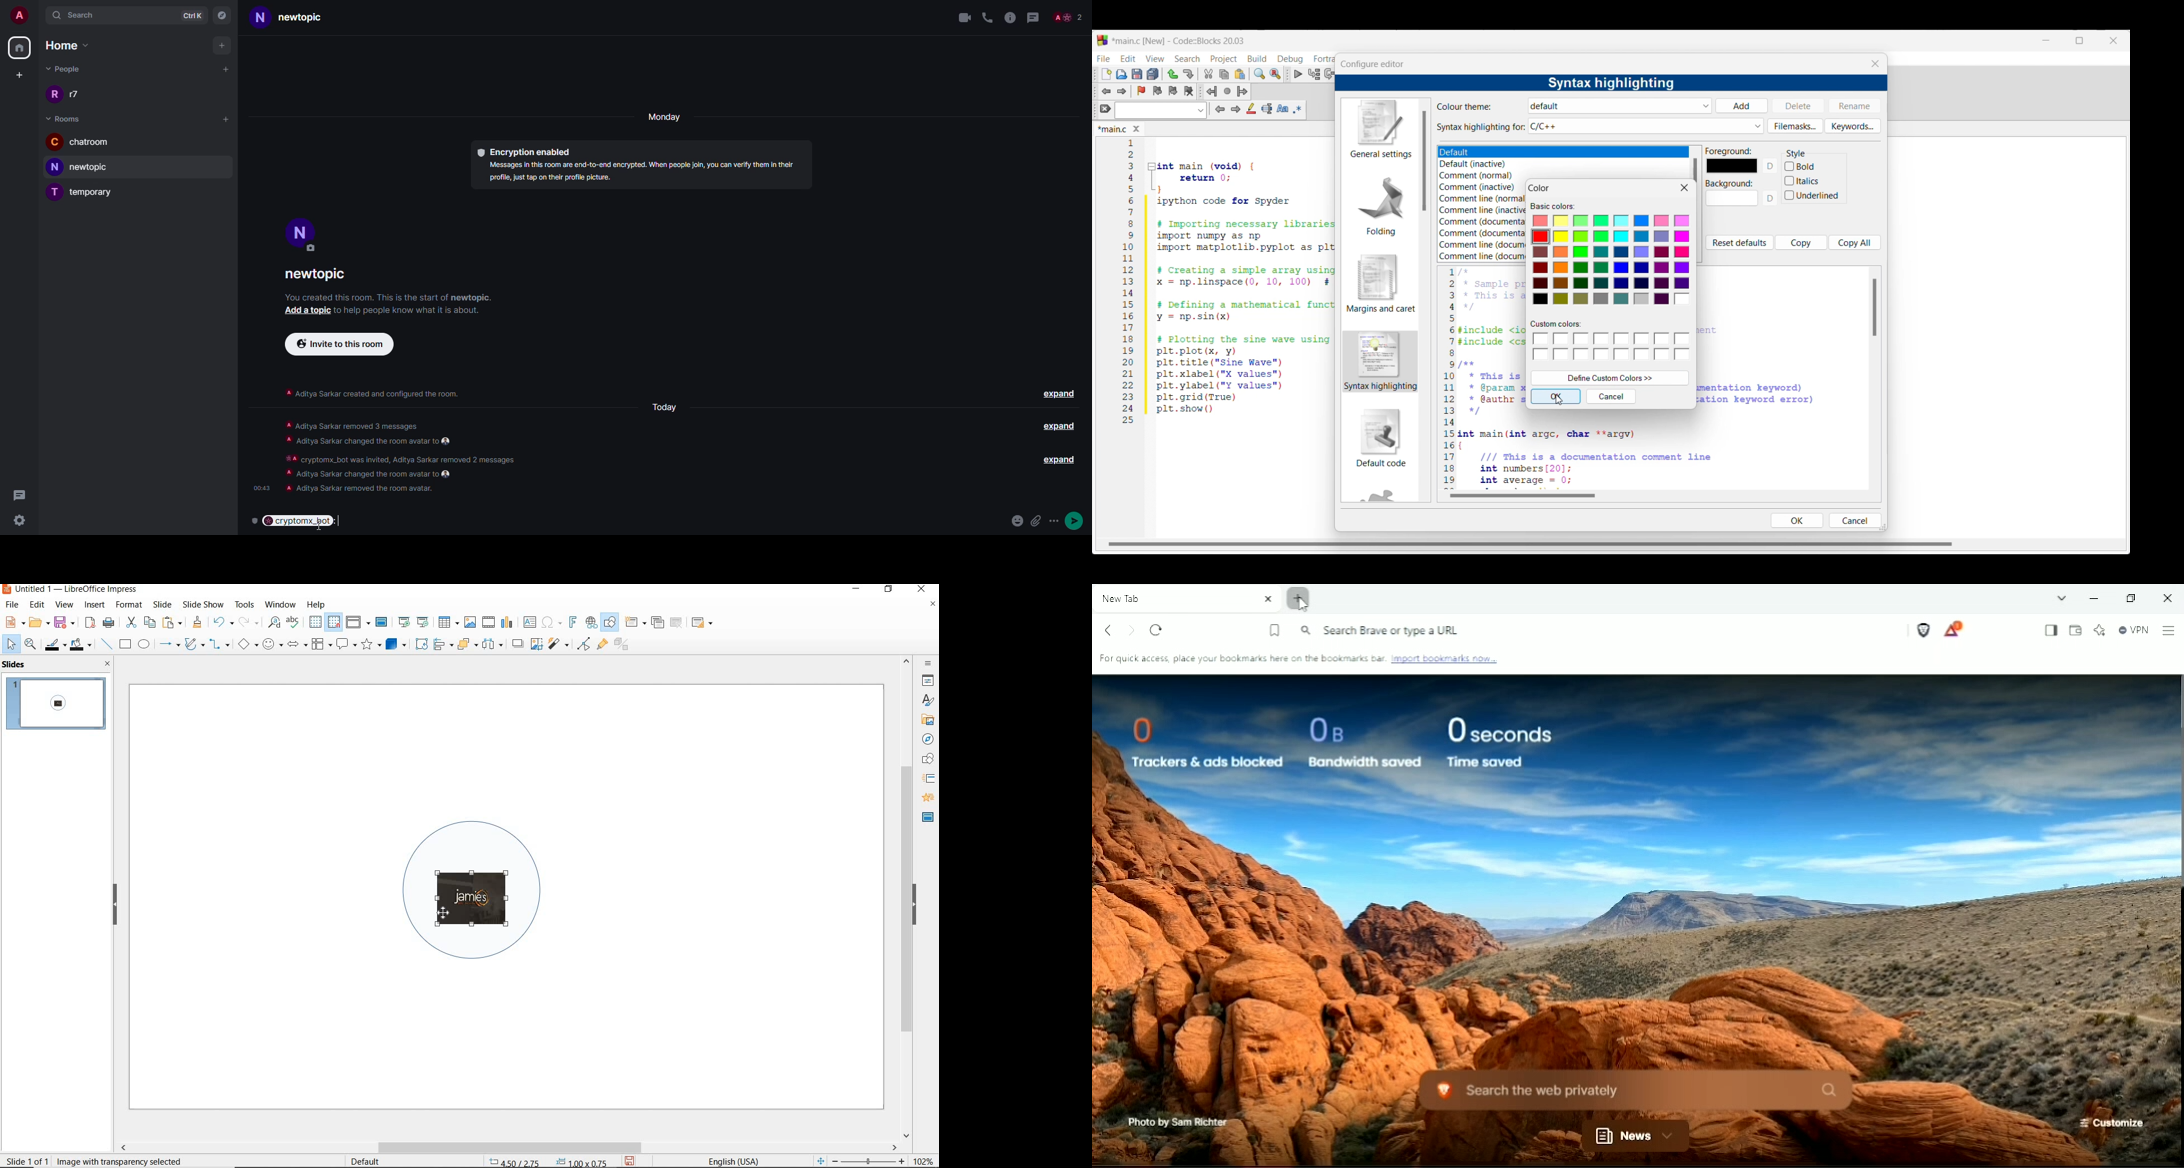  Describe the element at coordinates (703, 623) in the screenshot. I see `slide layout` at that location.